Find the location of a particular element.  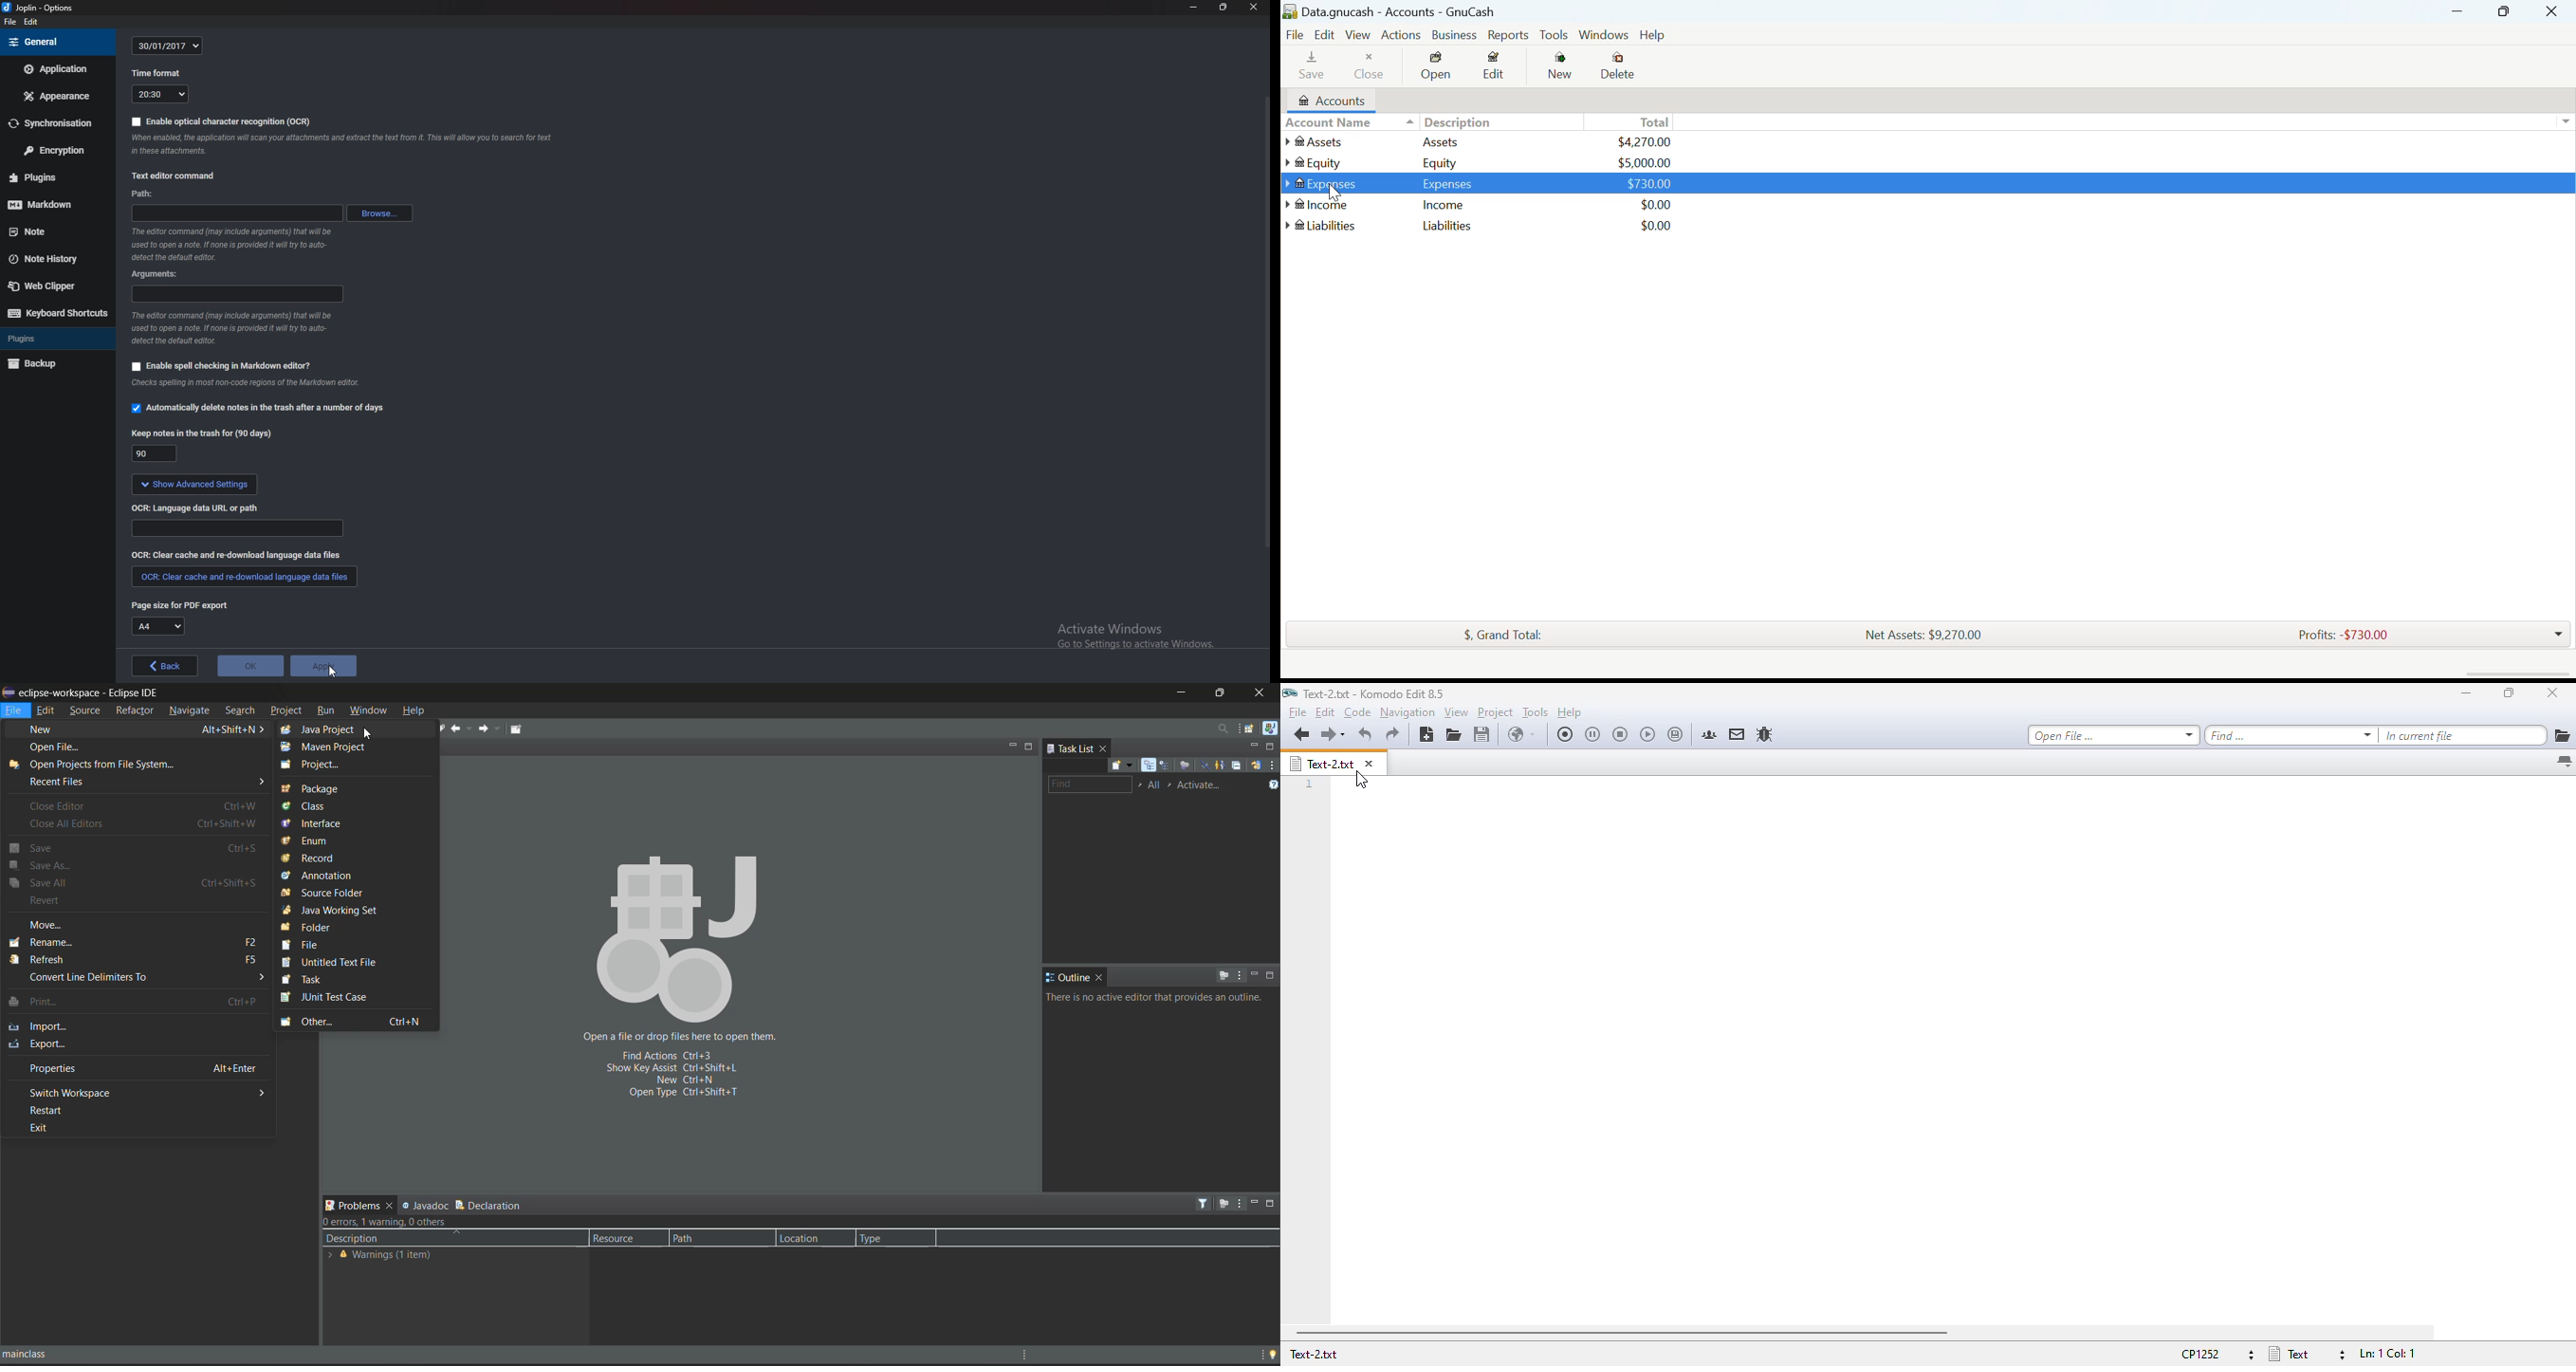

file is located at coordinates (13, 710).